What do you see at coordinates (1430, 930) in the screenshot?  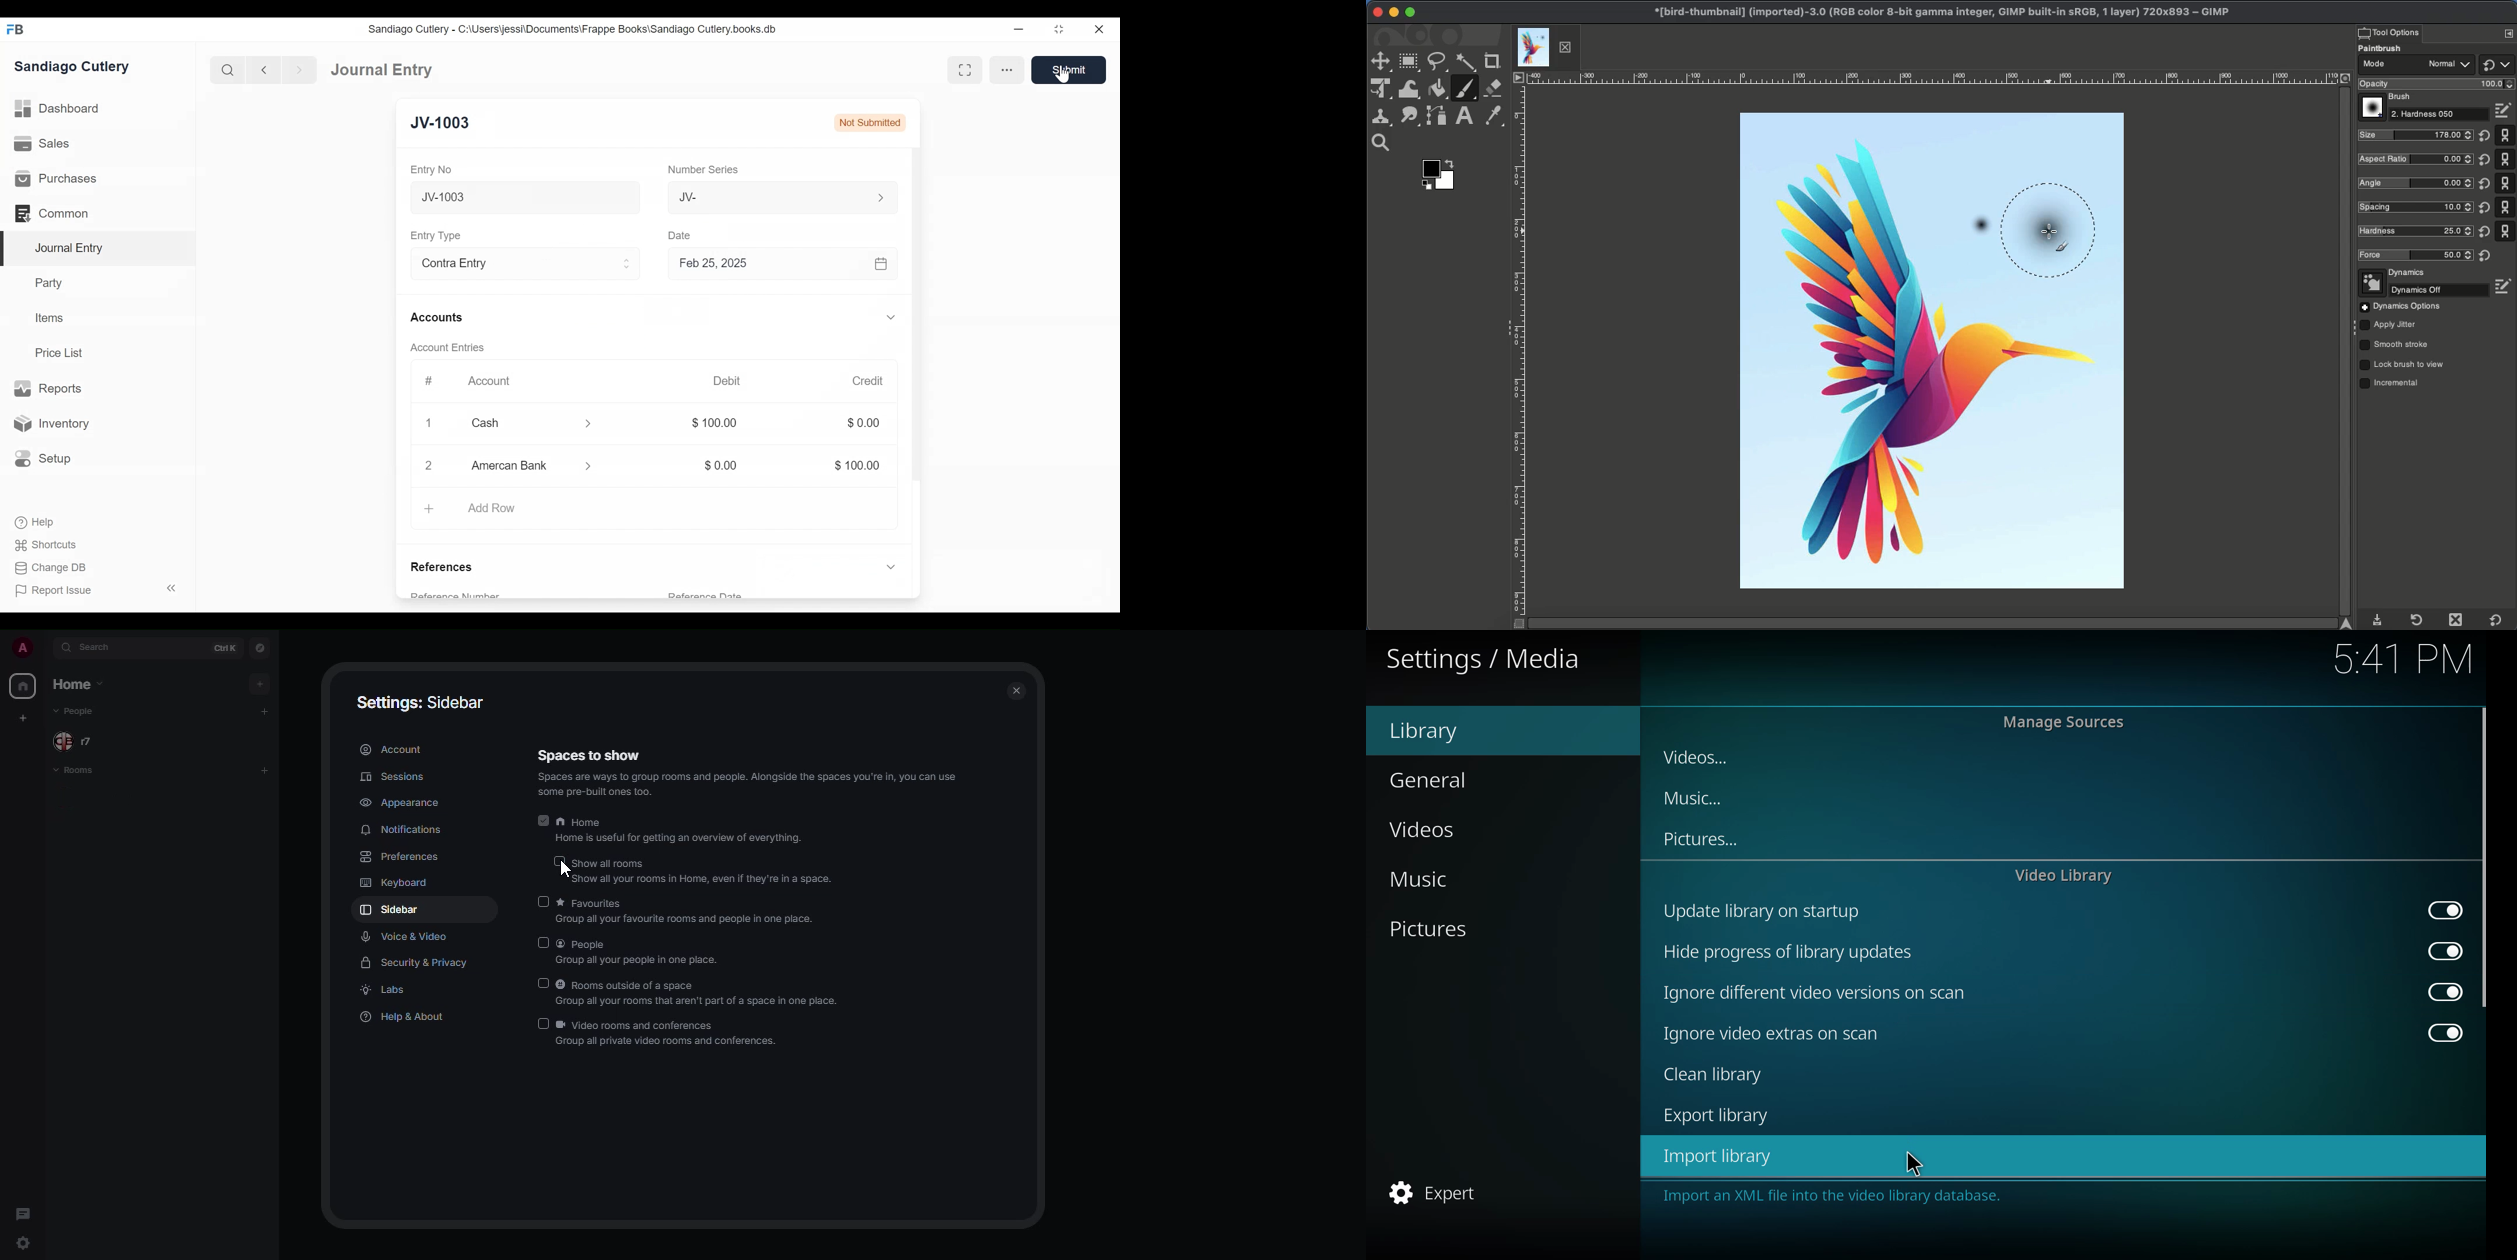 I see `pictures` at bounding box center [1430, 930].